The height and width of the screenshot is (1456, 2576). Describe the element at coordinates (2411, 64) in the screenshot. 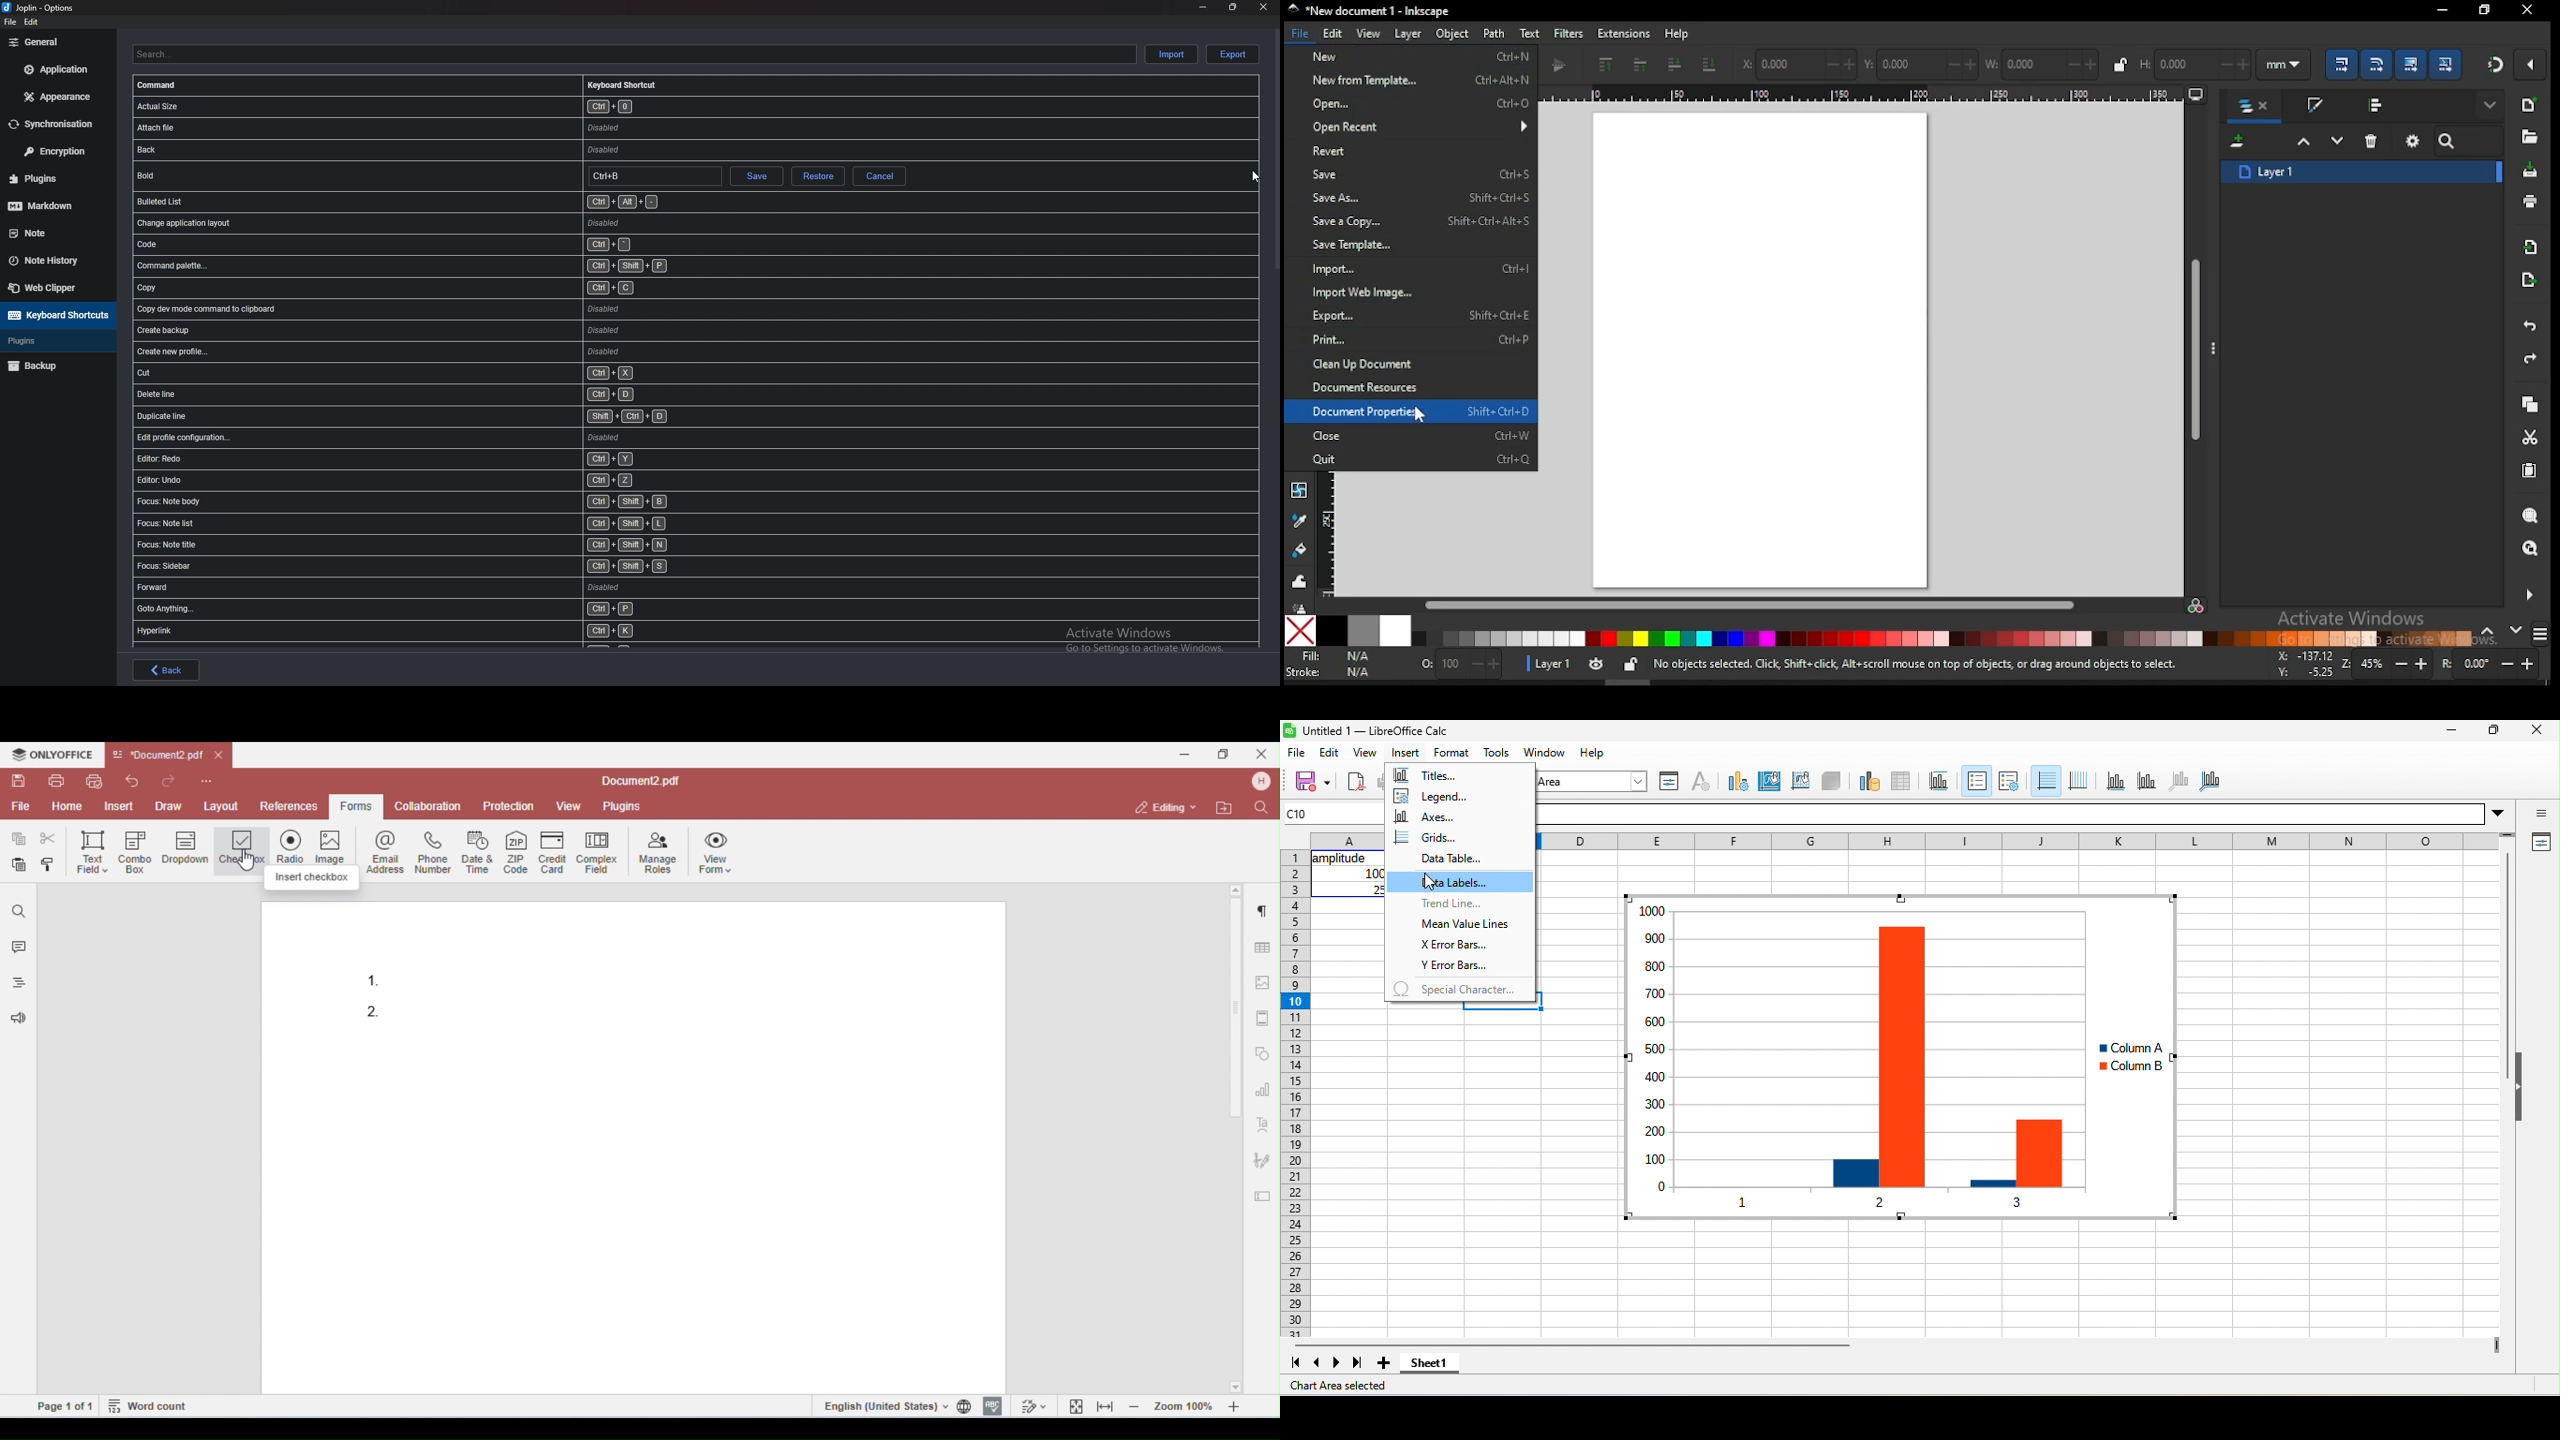

I see `move gradient along with objects` at that location.